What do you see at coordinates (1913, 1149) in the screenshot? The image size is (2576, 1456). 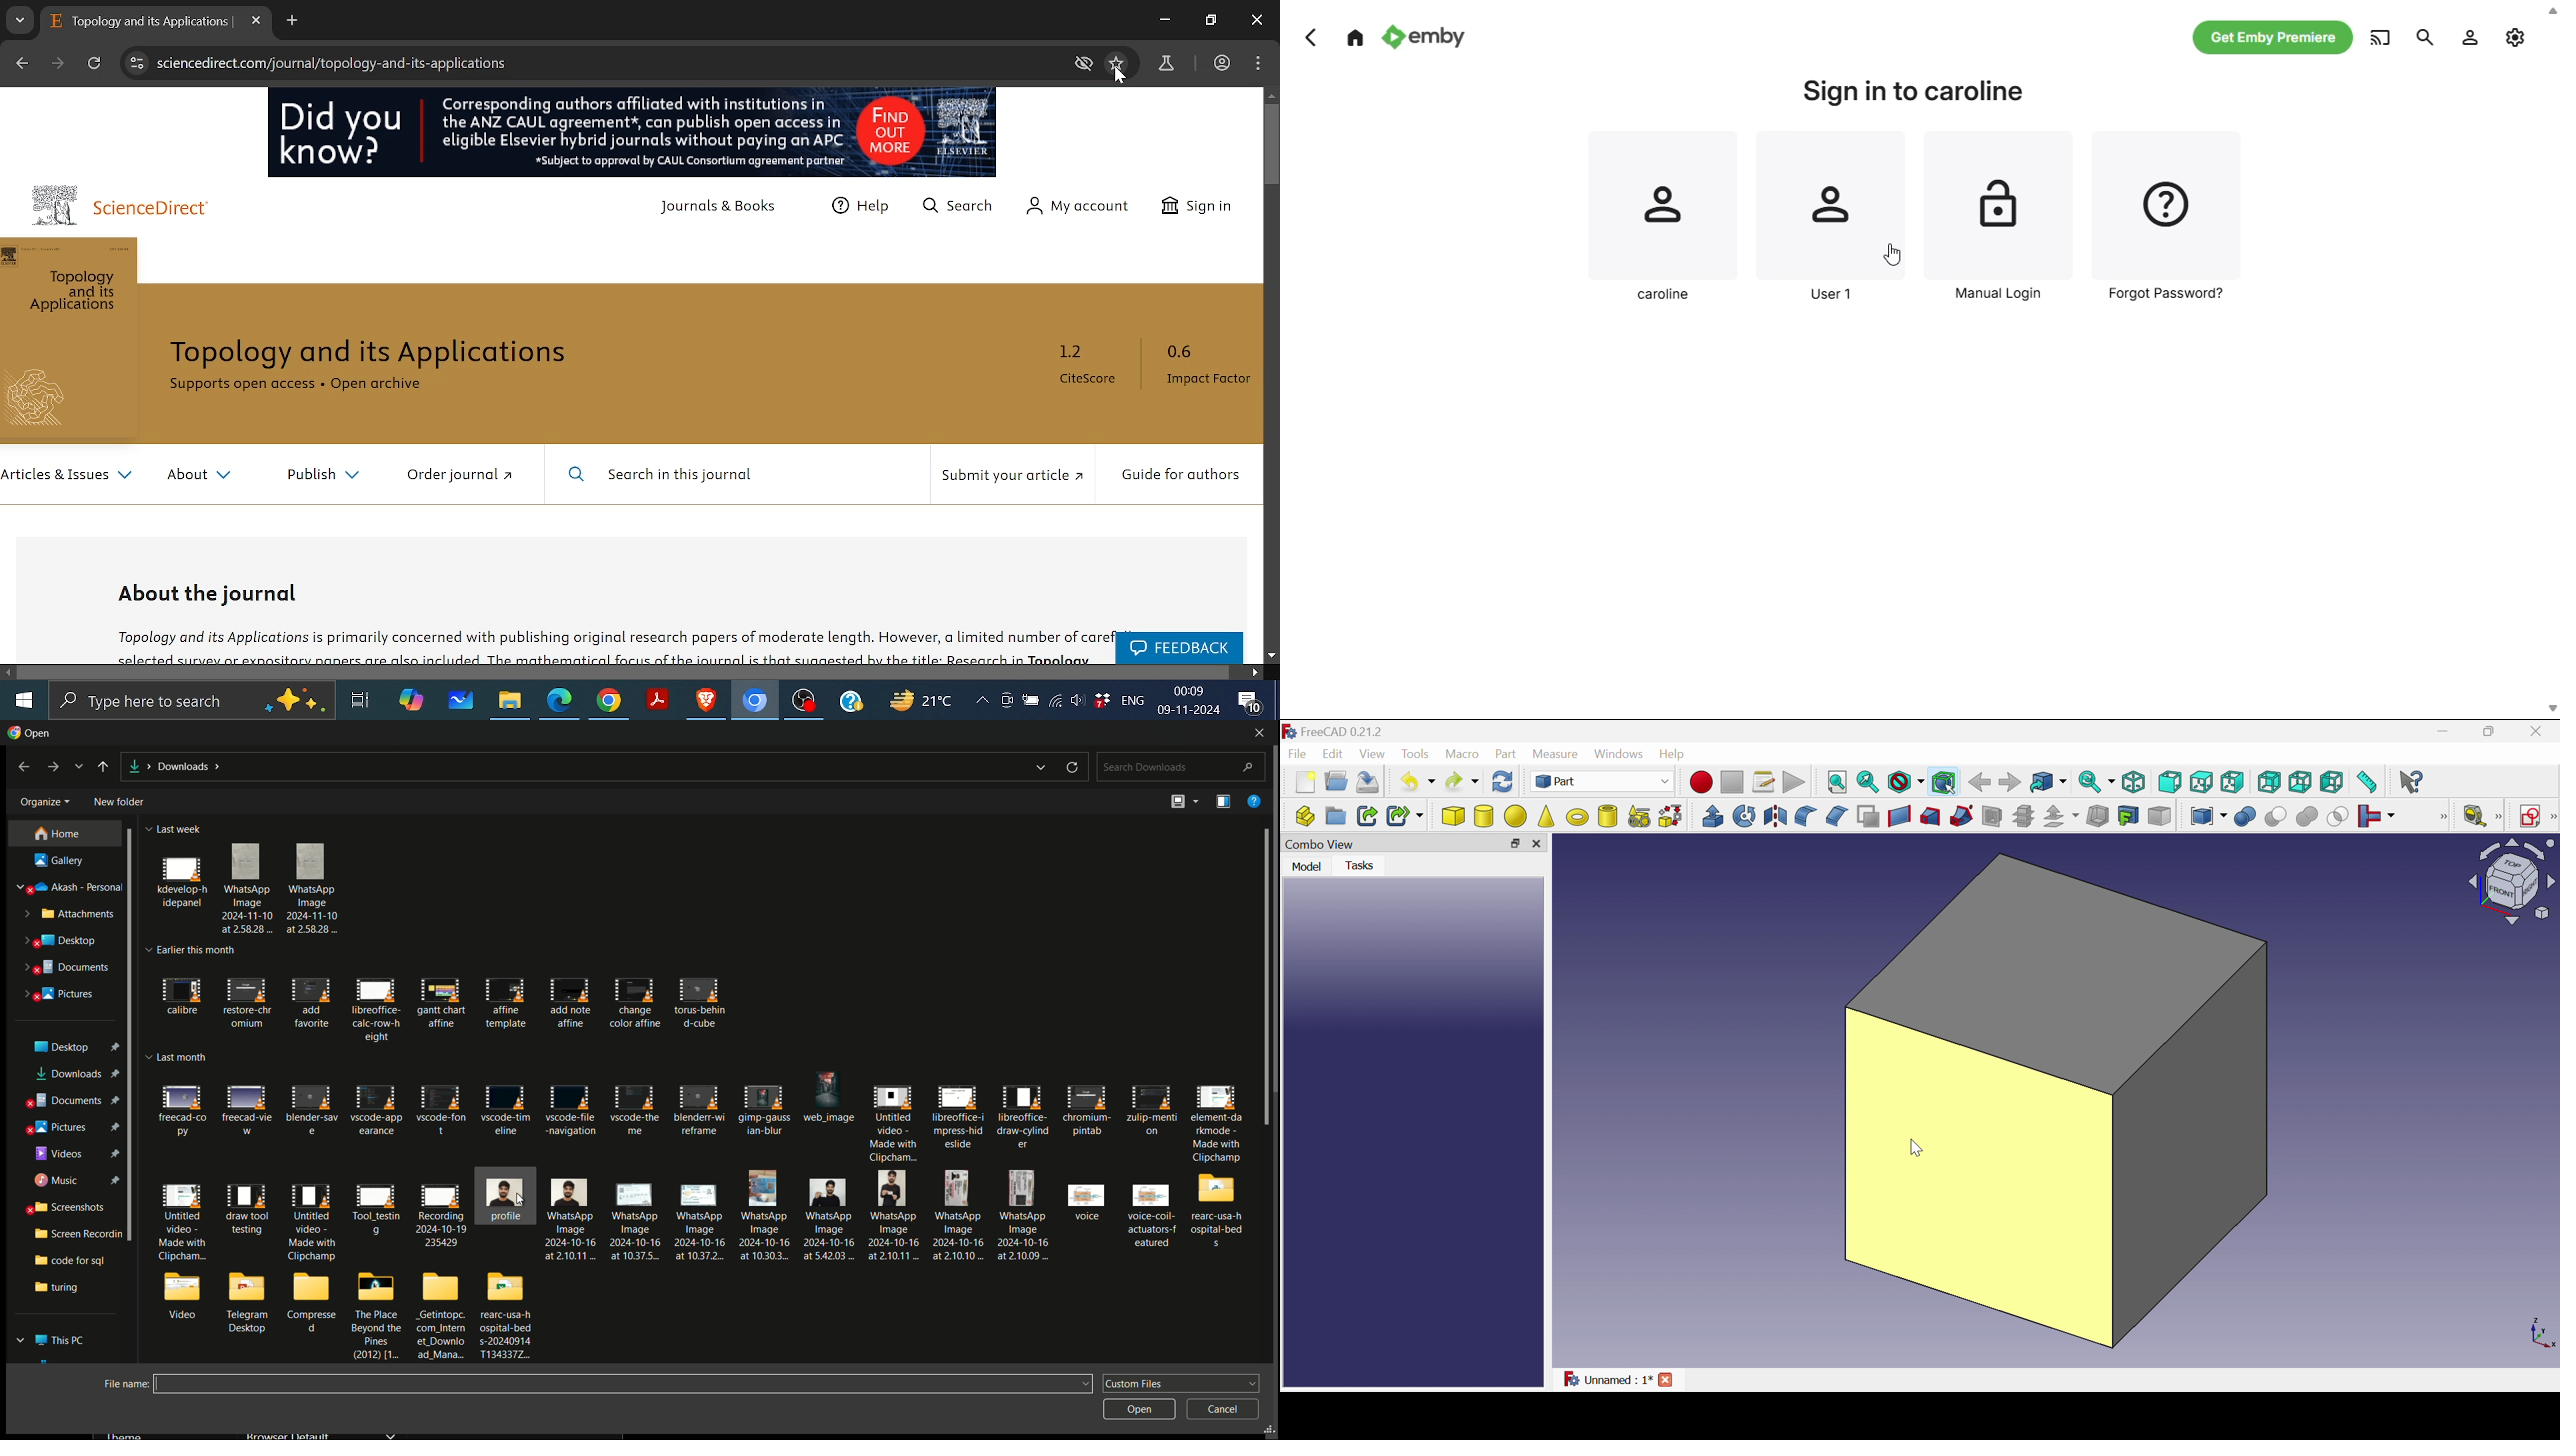 I see `cursor` at bounding box center [1913, 1149].